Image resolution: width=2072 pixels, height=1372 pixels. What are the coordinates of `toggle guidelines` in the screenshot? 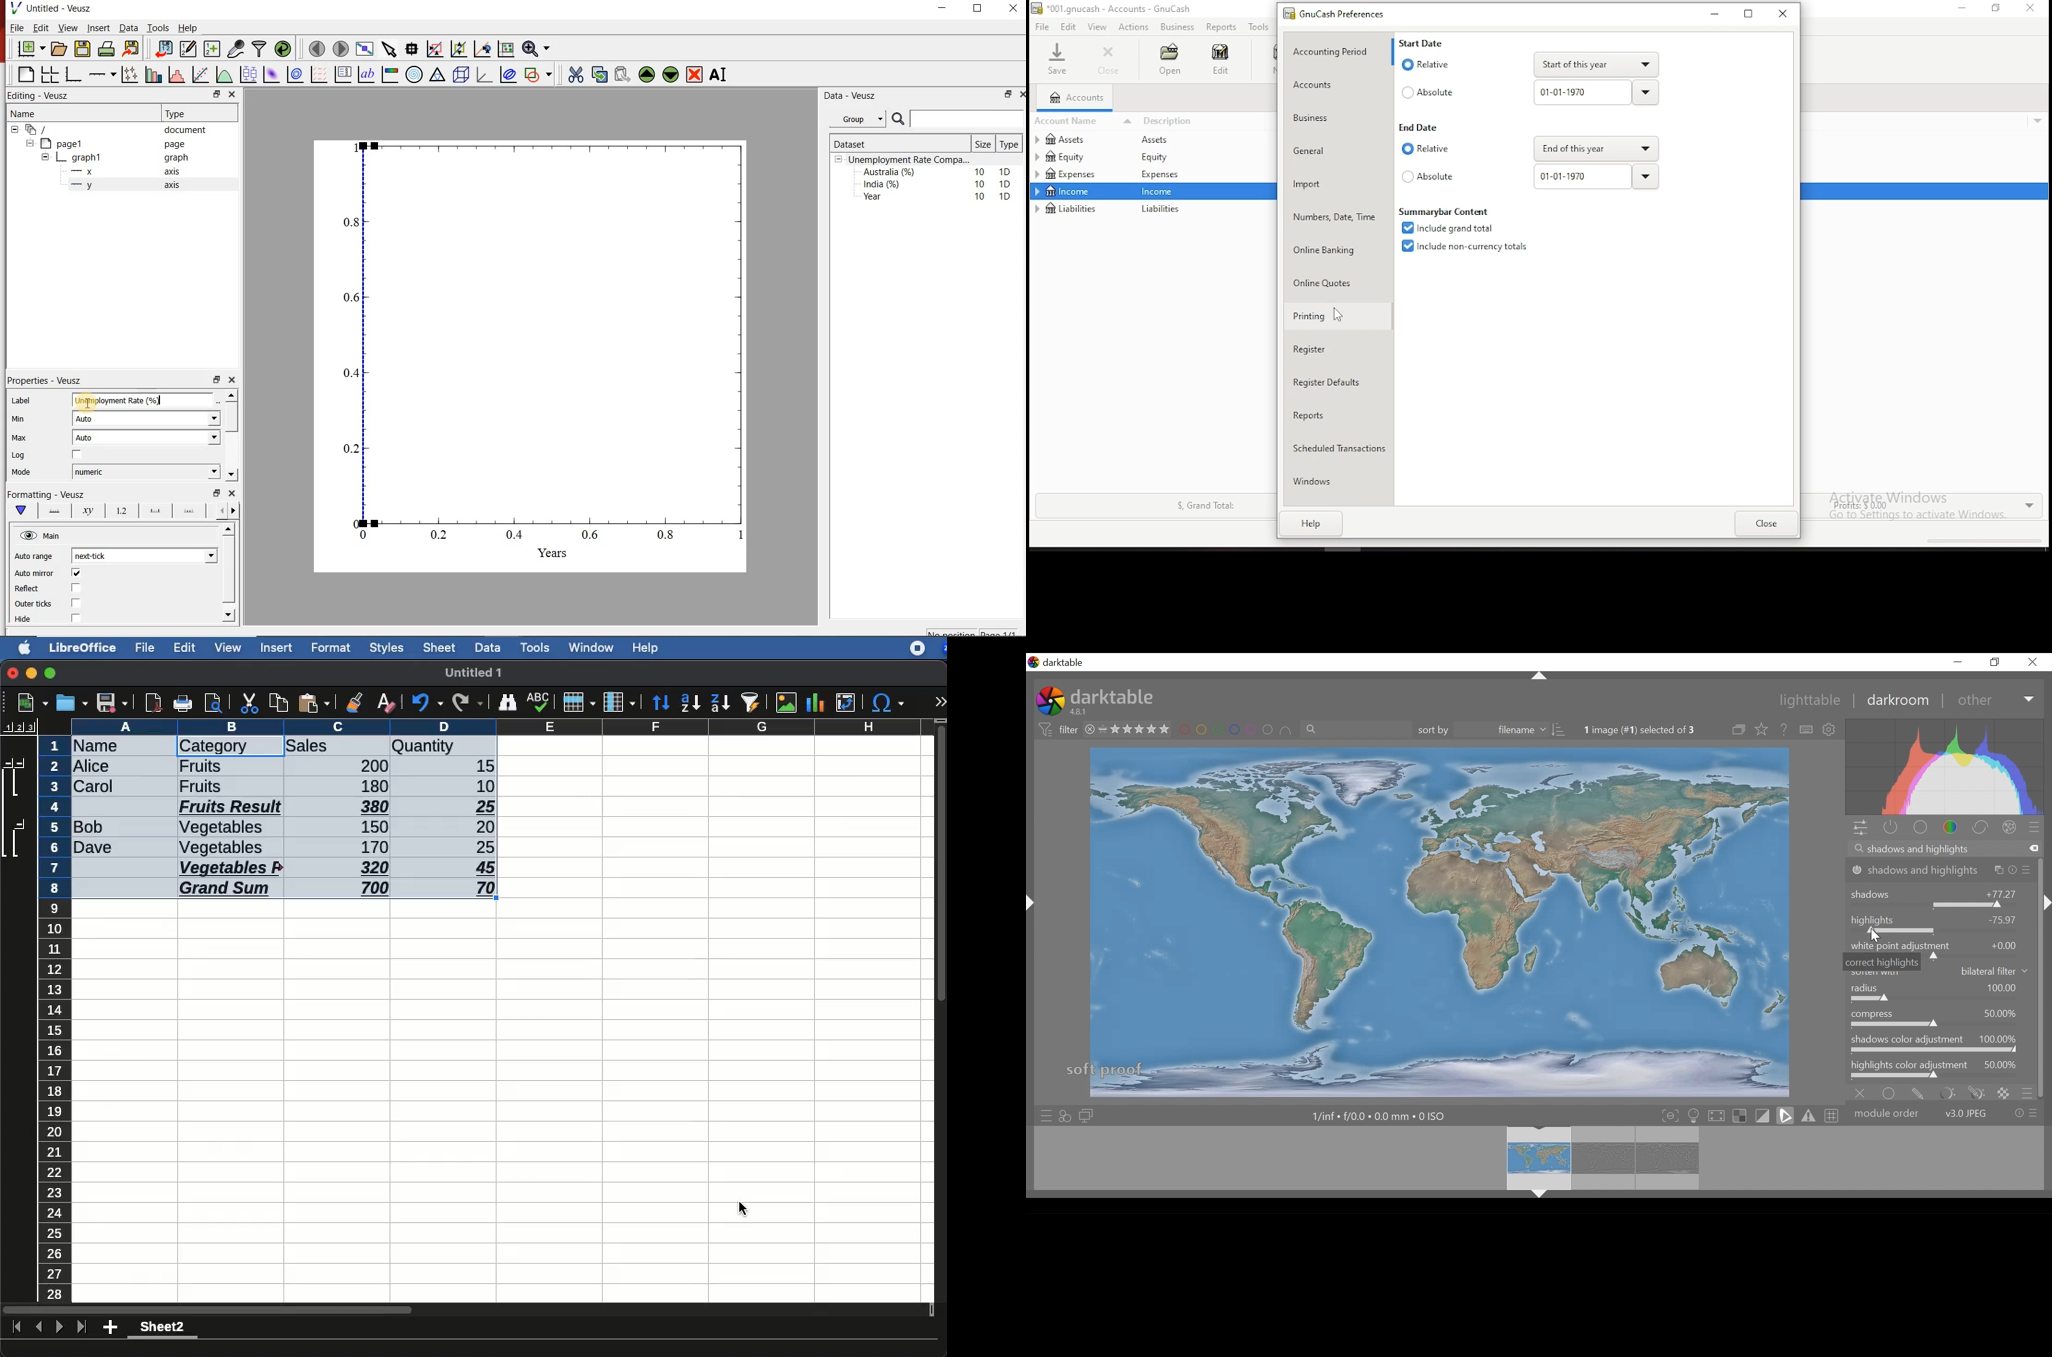 It's located at (1830, 1115).